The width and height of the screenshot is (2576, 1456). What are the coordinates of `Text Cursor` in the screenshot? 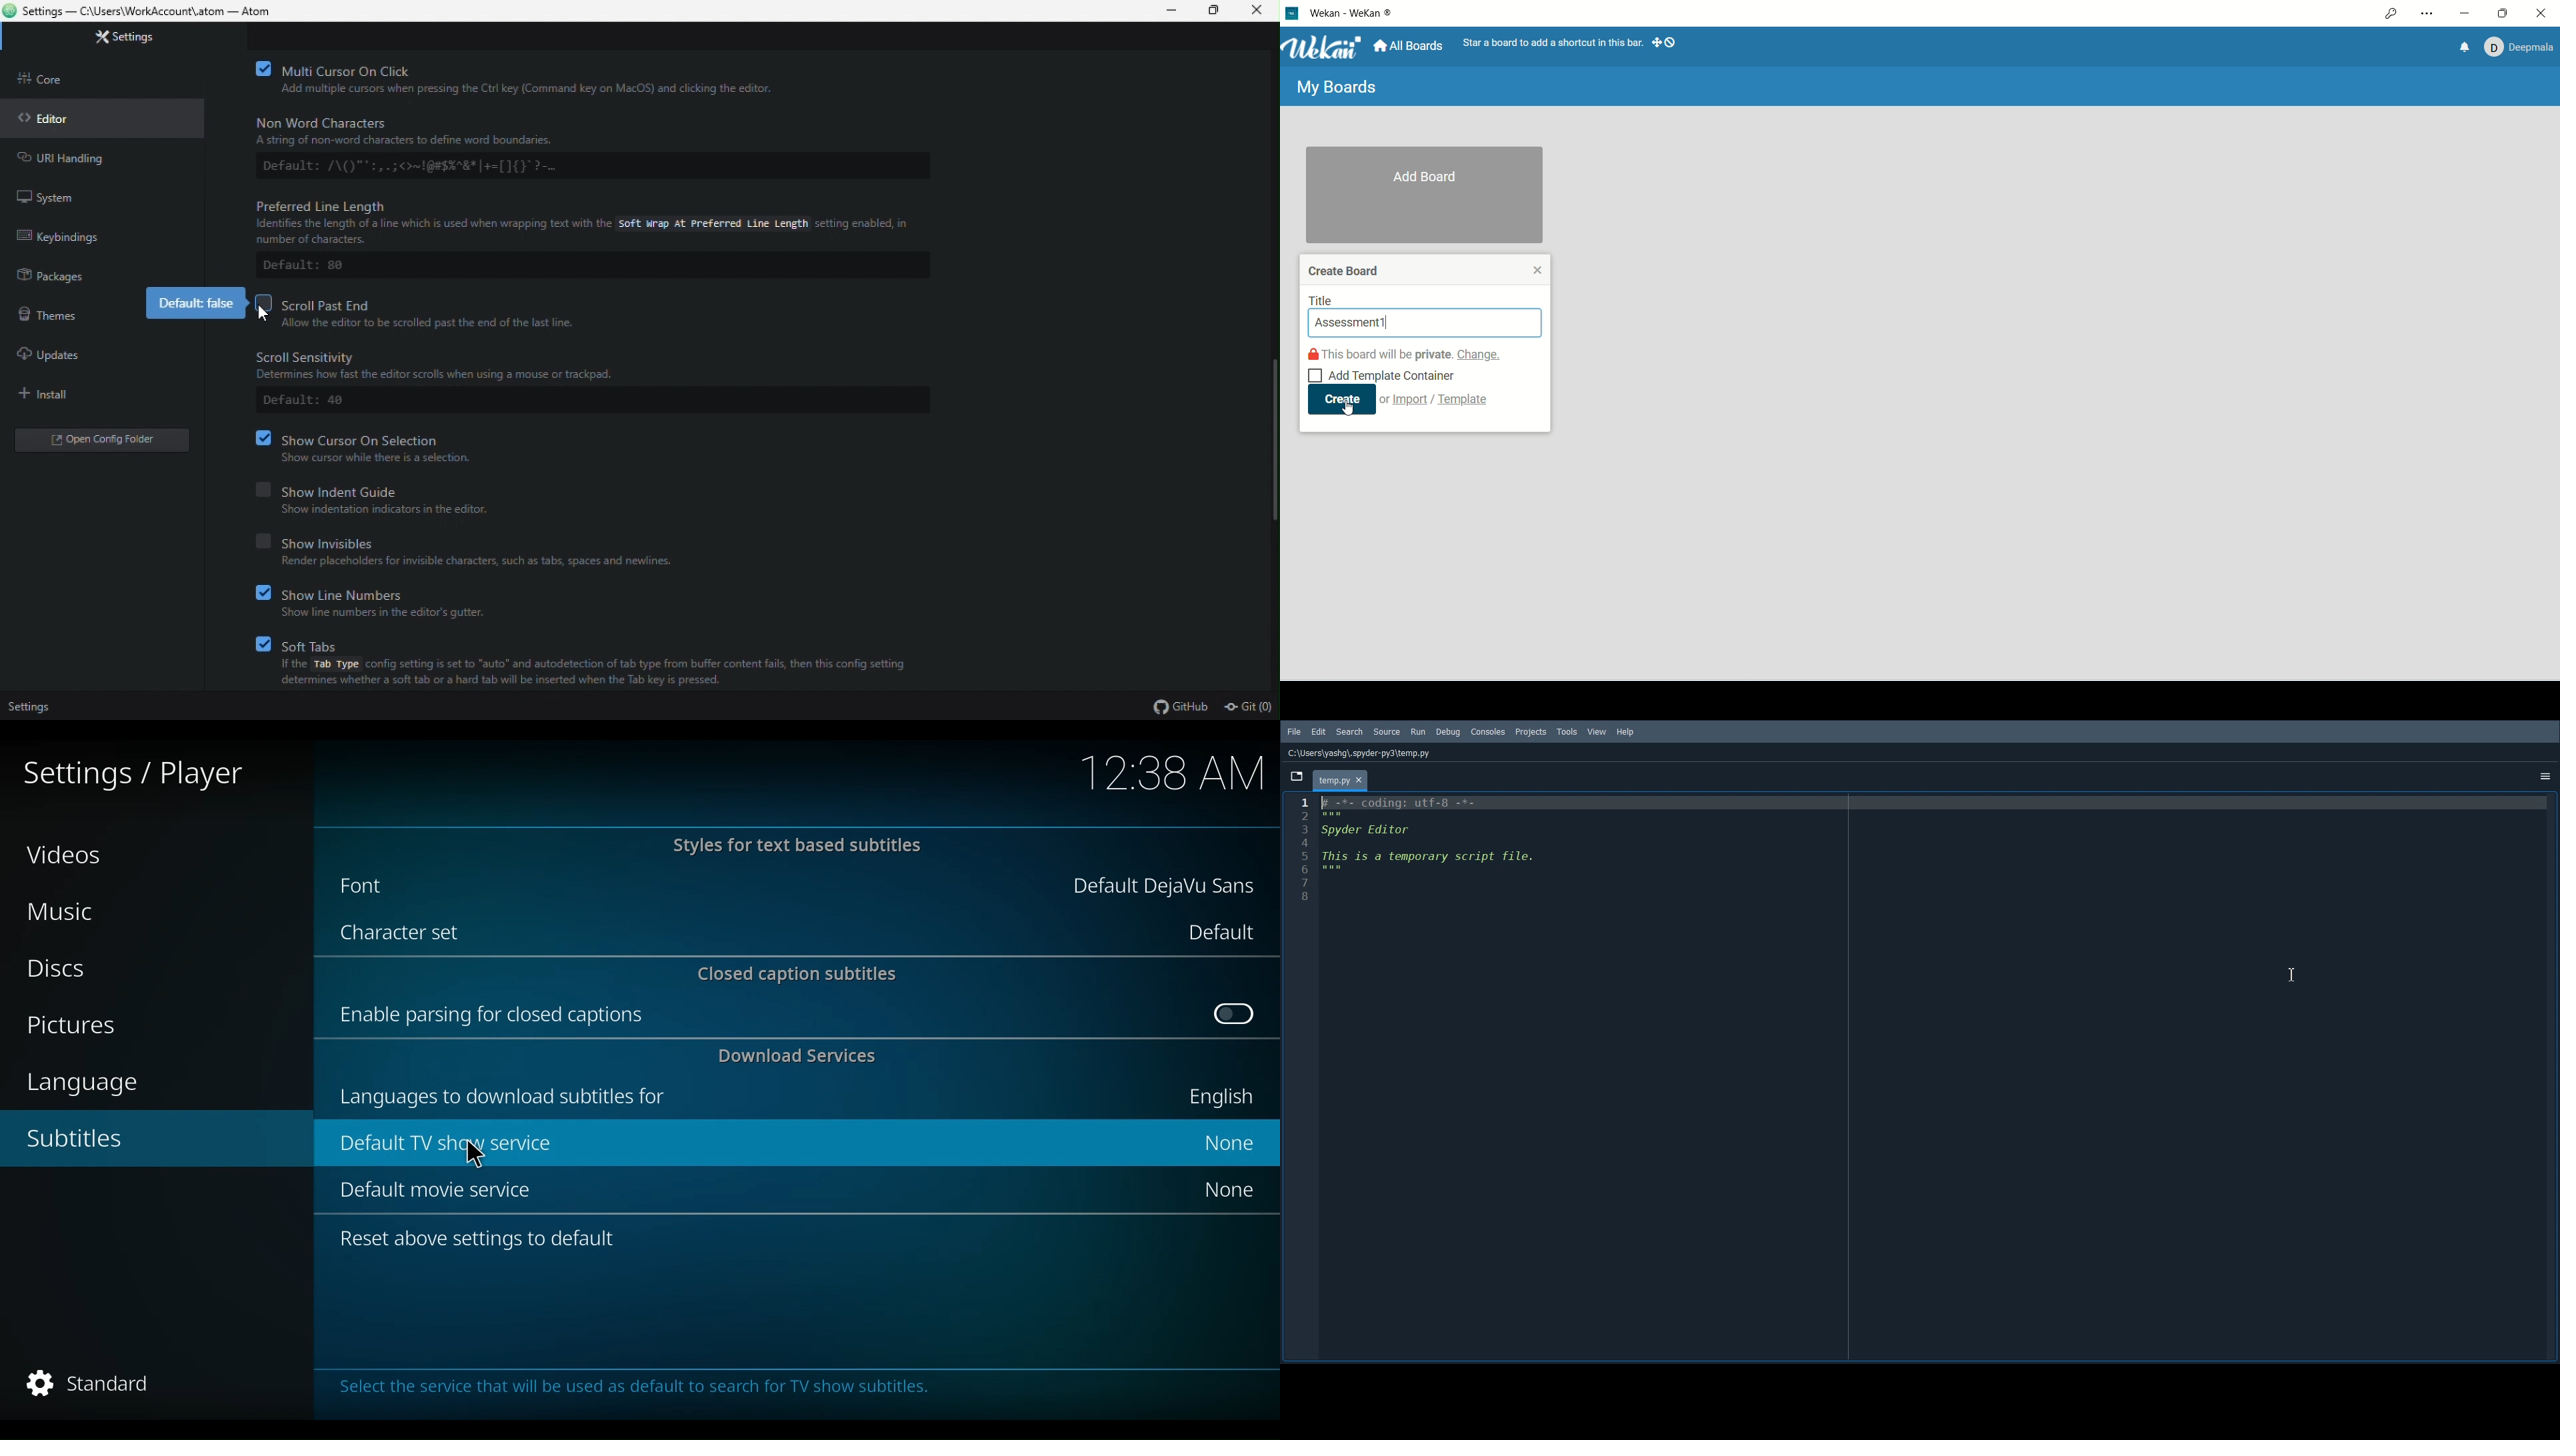 It's located at (2291, 973).